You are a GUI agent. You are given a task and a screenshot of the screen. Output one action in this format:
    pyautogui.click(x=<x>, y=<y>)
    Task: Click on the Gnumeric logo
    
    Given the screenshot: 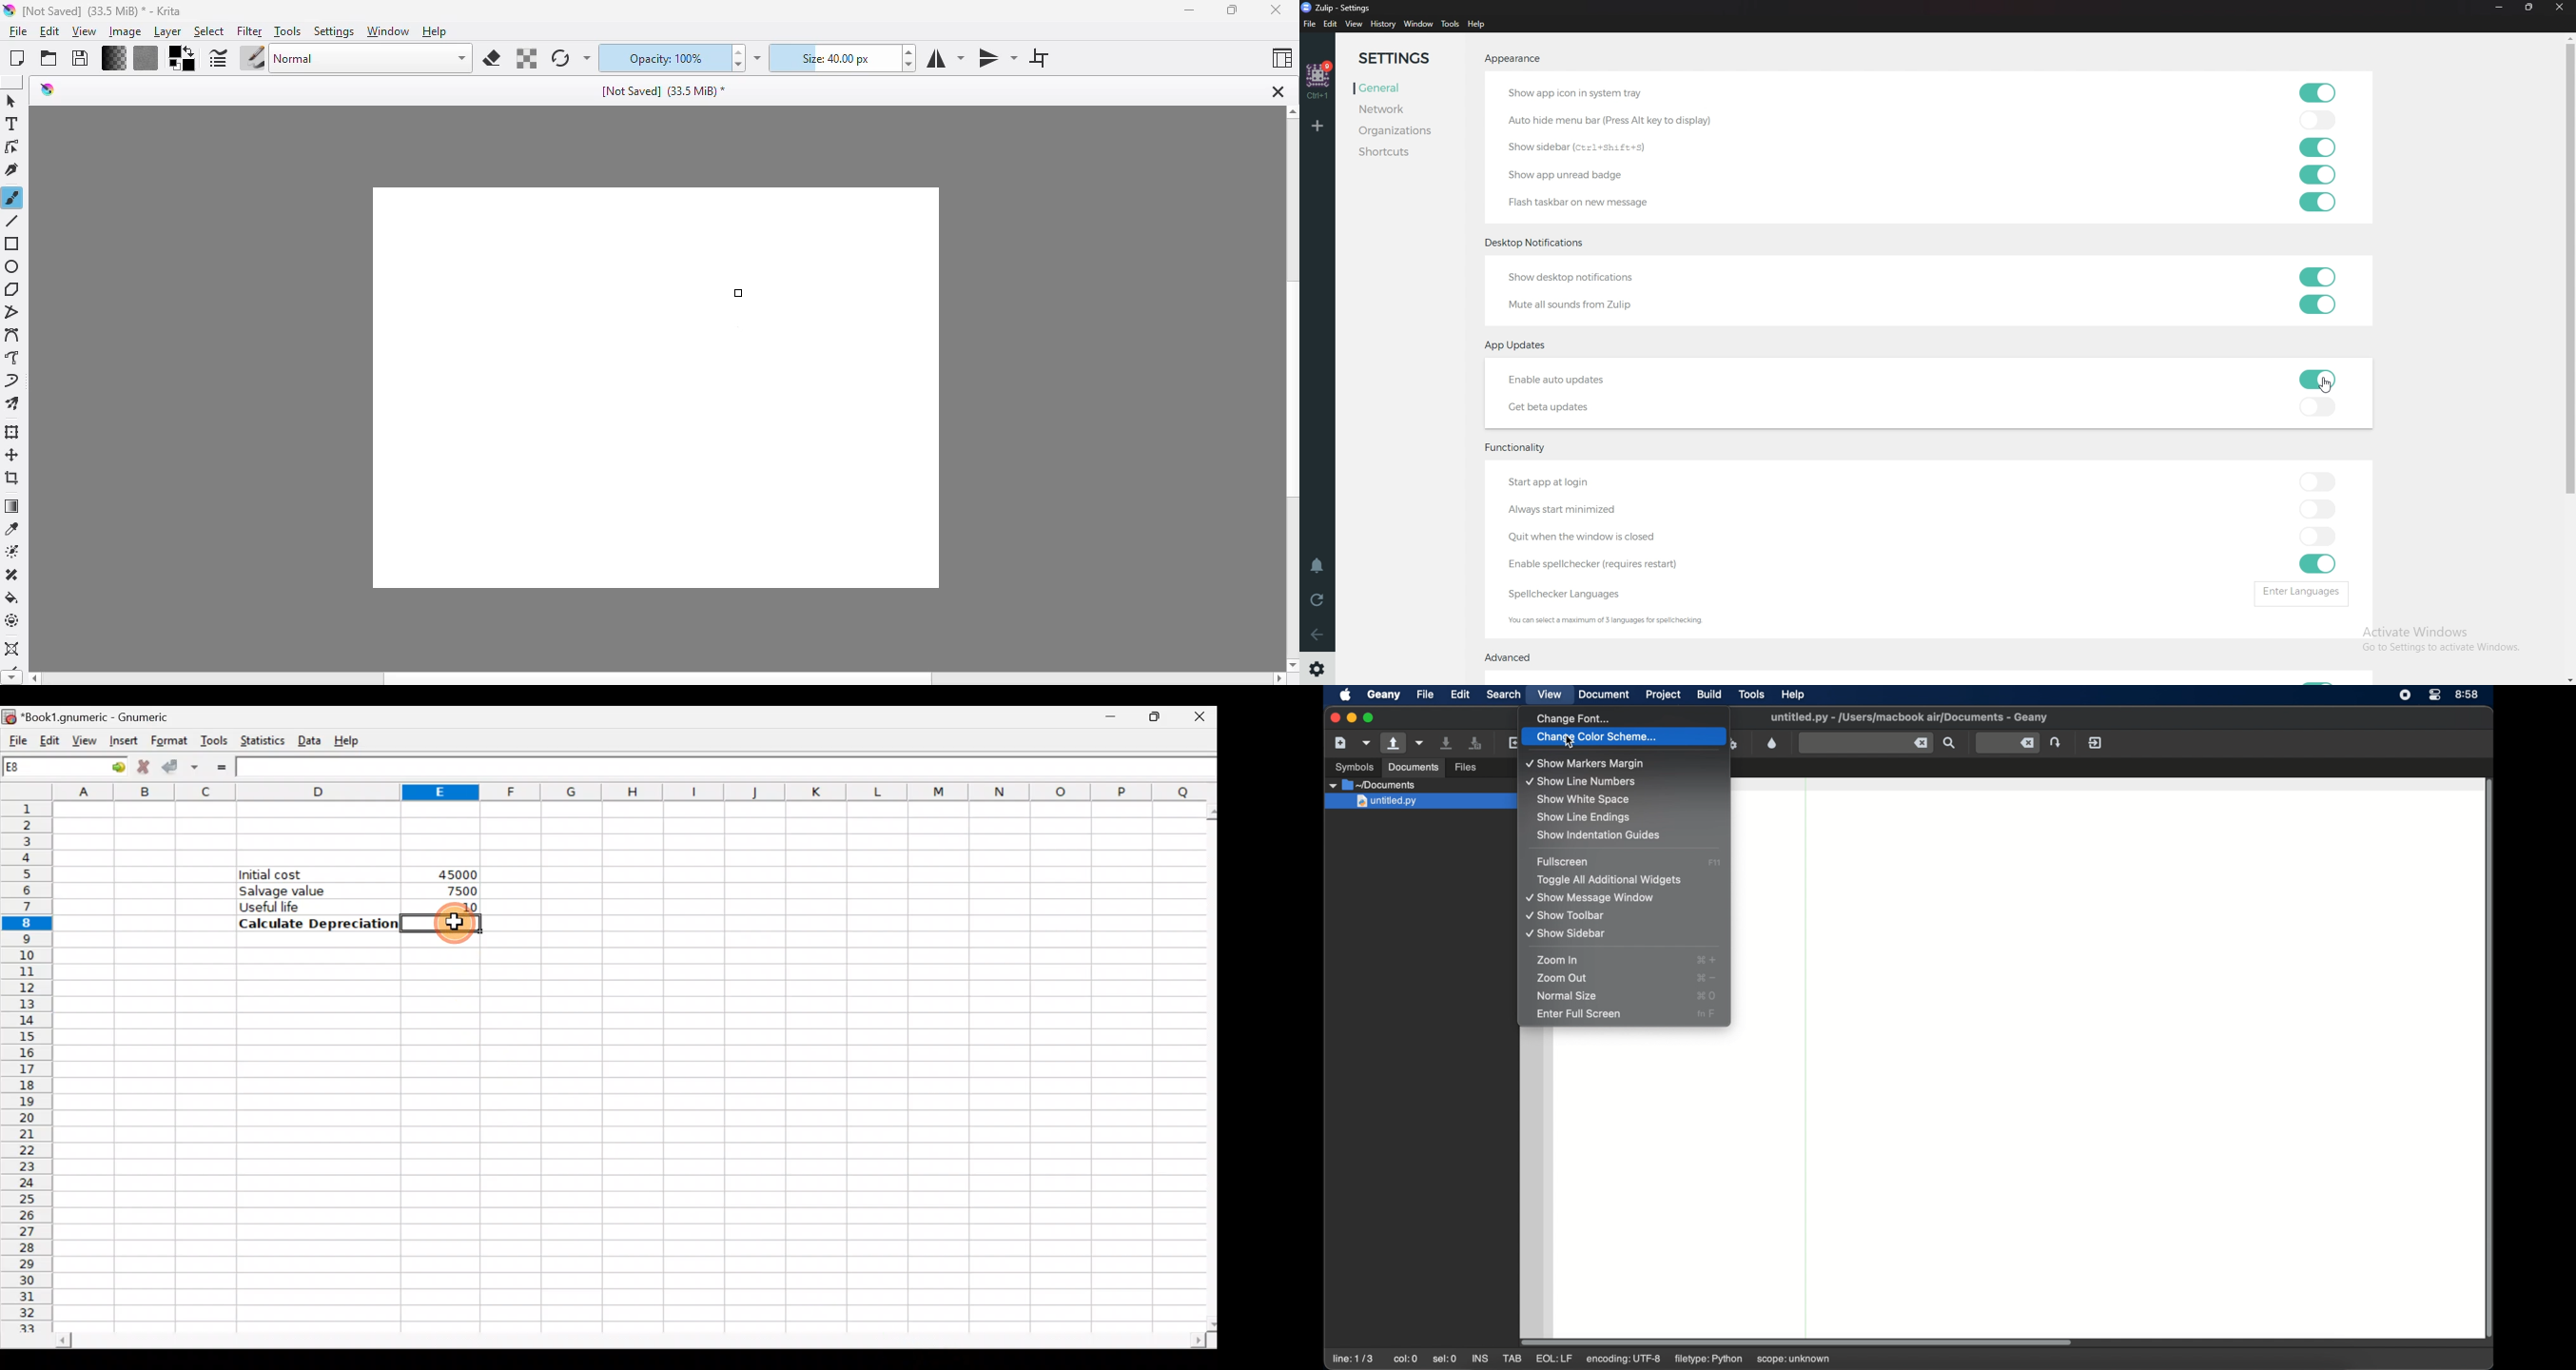 What is the action you would take?
    pyautogui.click(x=10, y=714)
    